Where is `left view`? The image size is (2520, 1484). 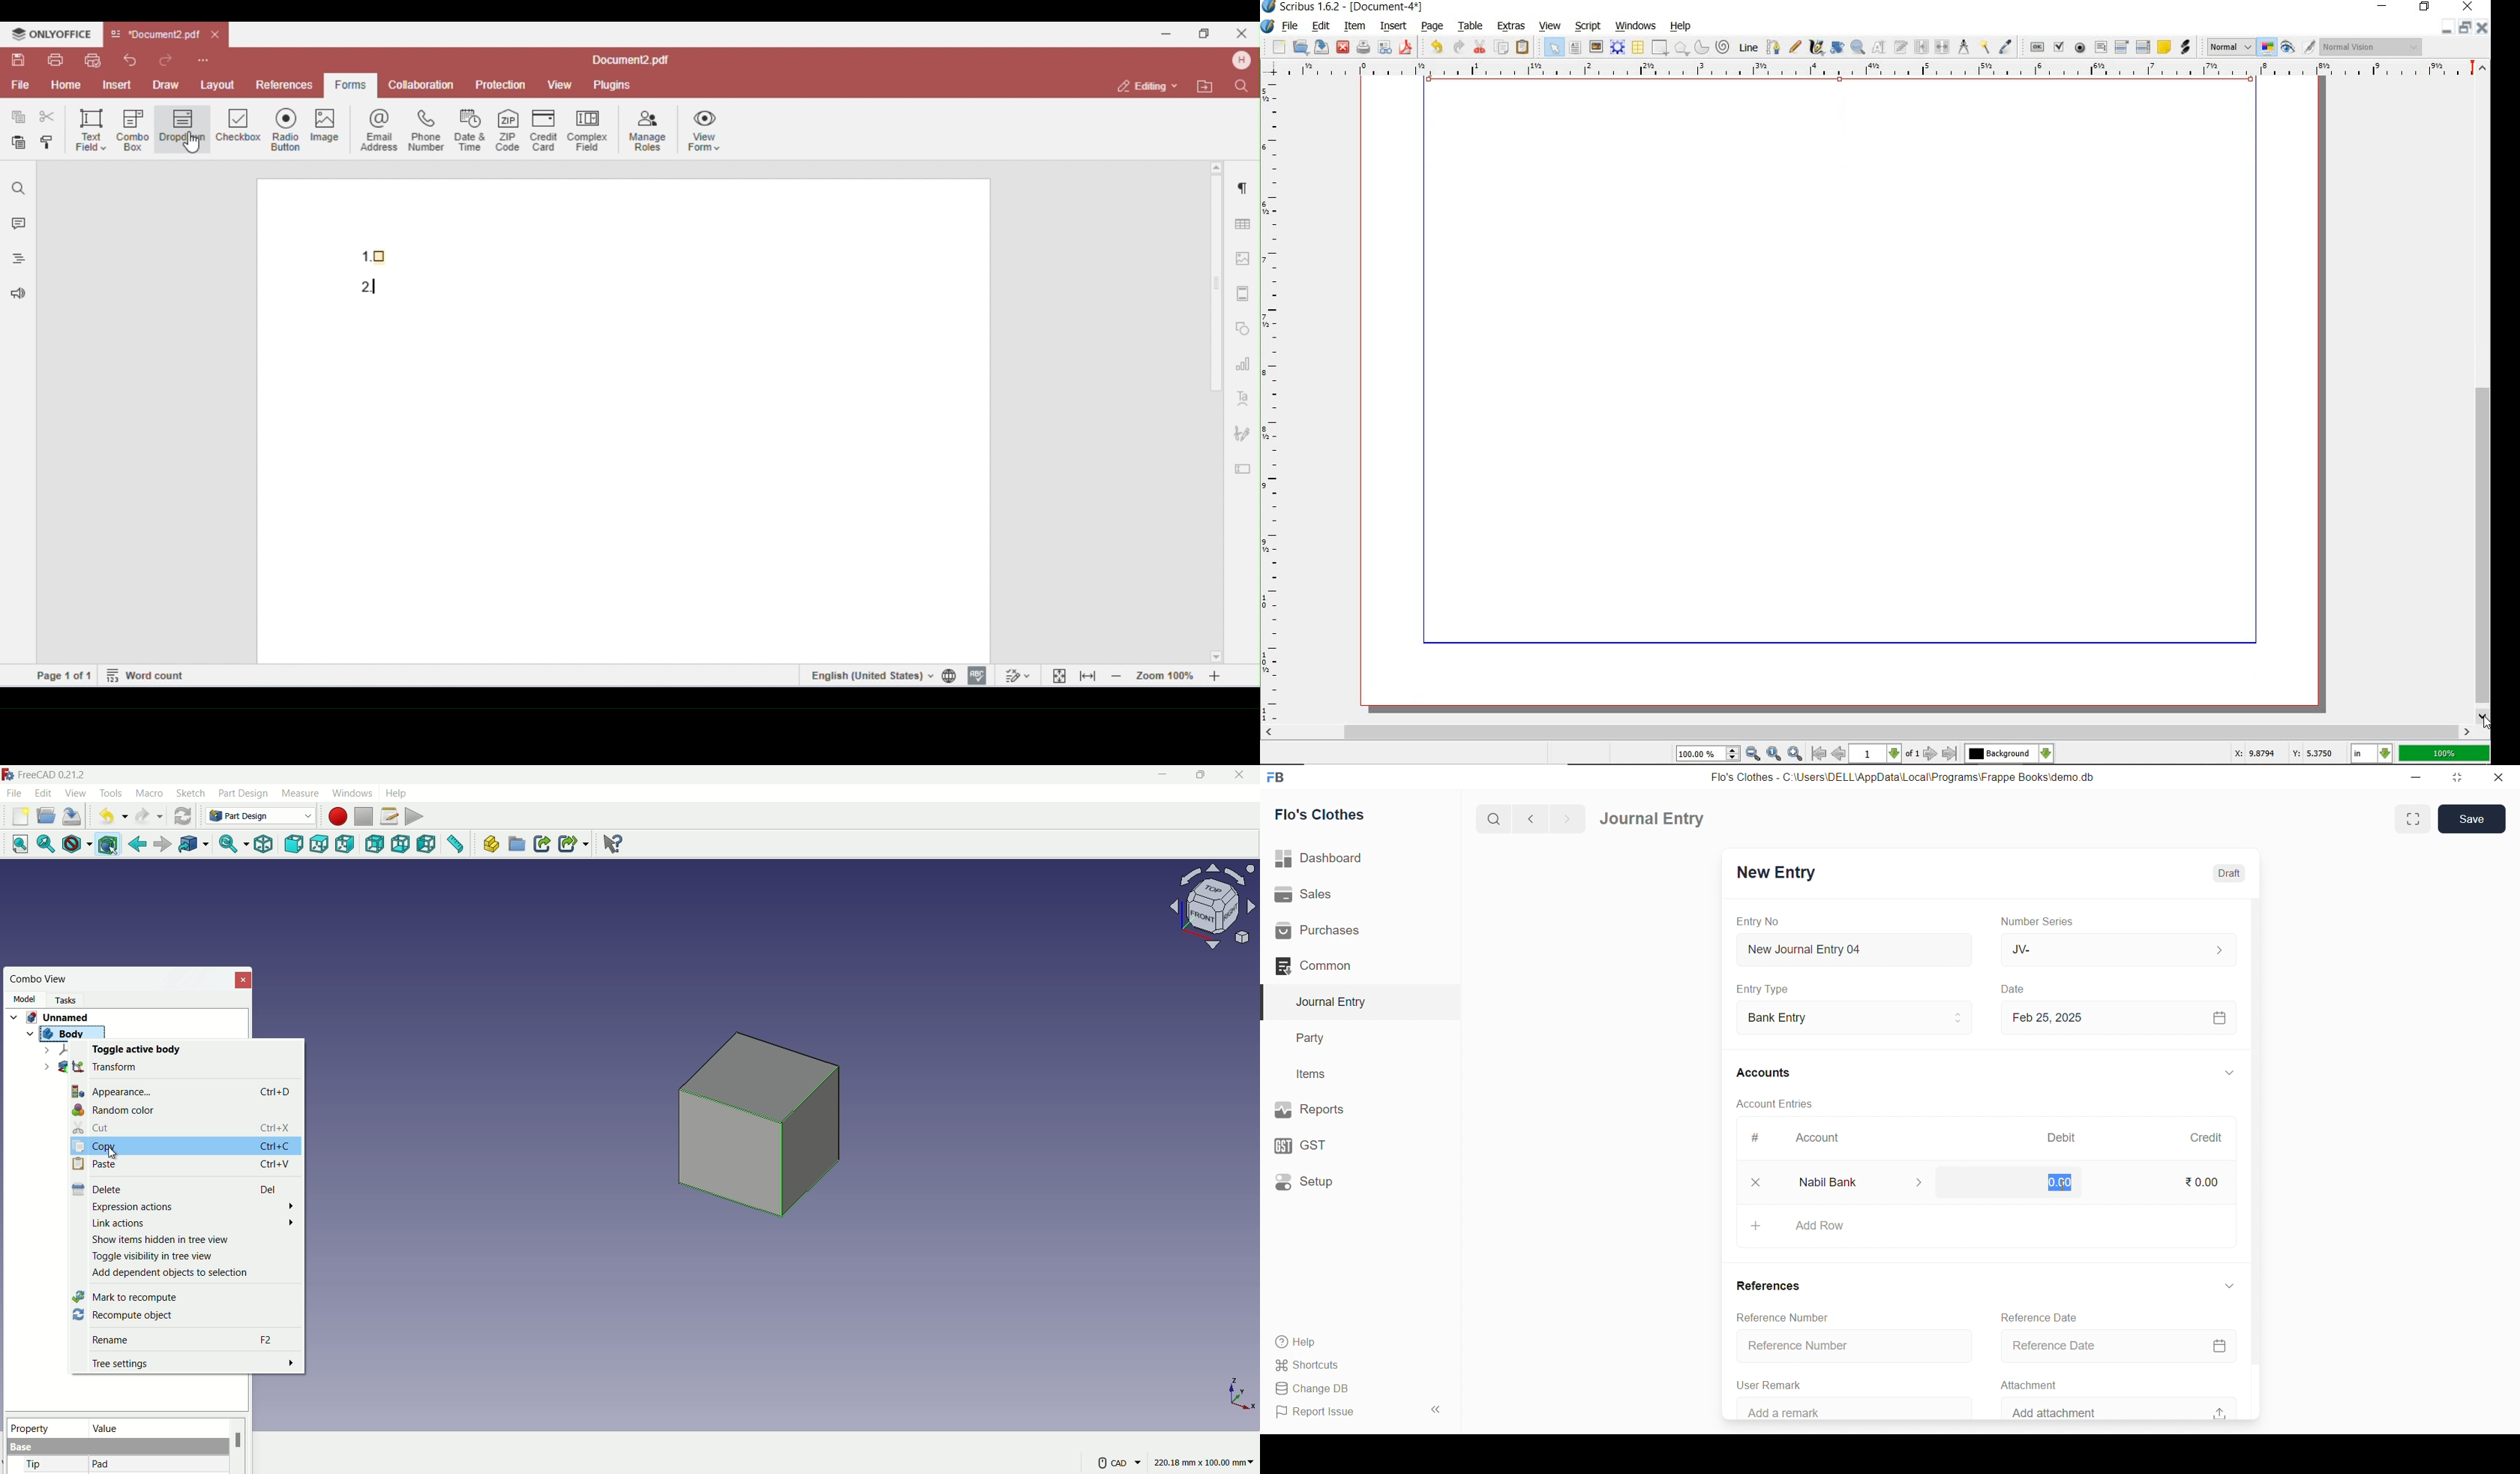
left view is located at coordinates (427, 845).